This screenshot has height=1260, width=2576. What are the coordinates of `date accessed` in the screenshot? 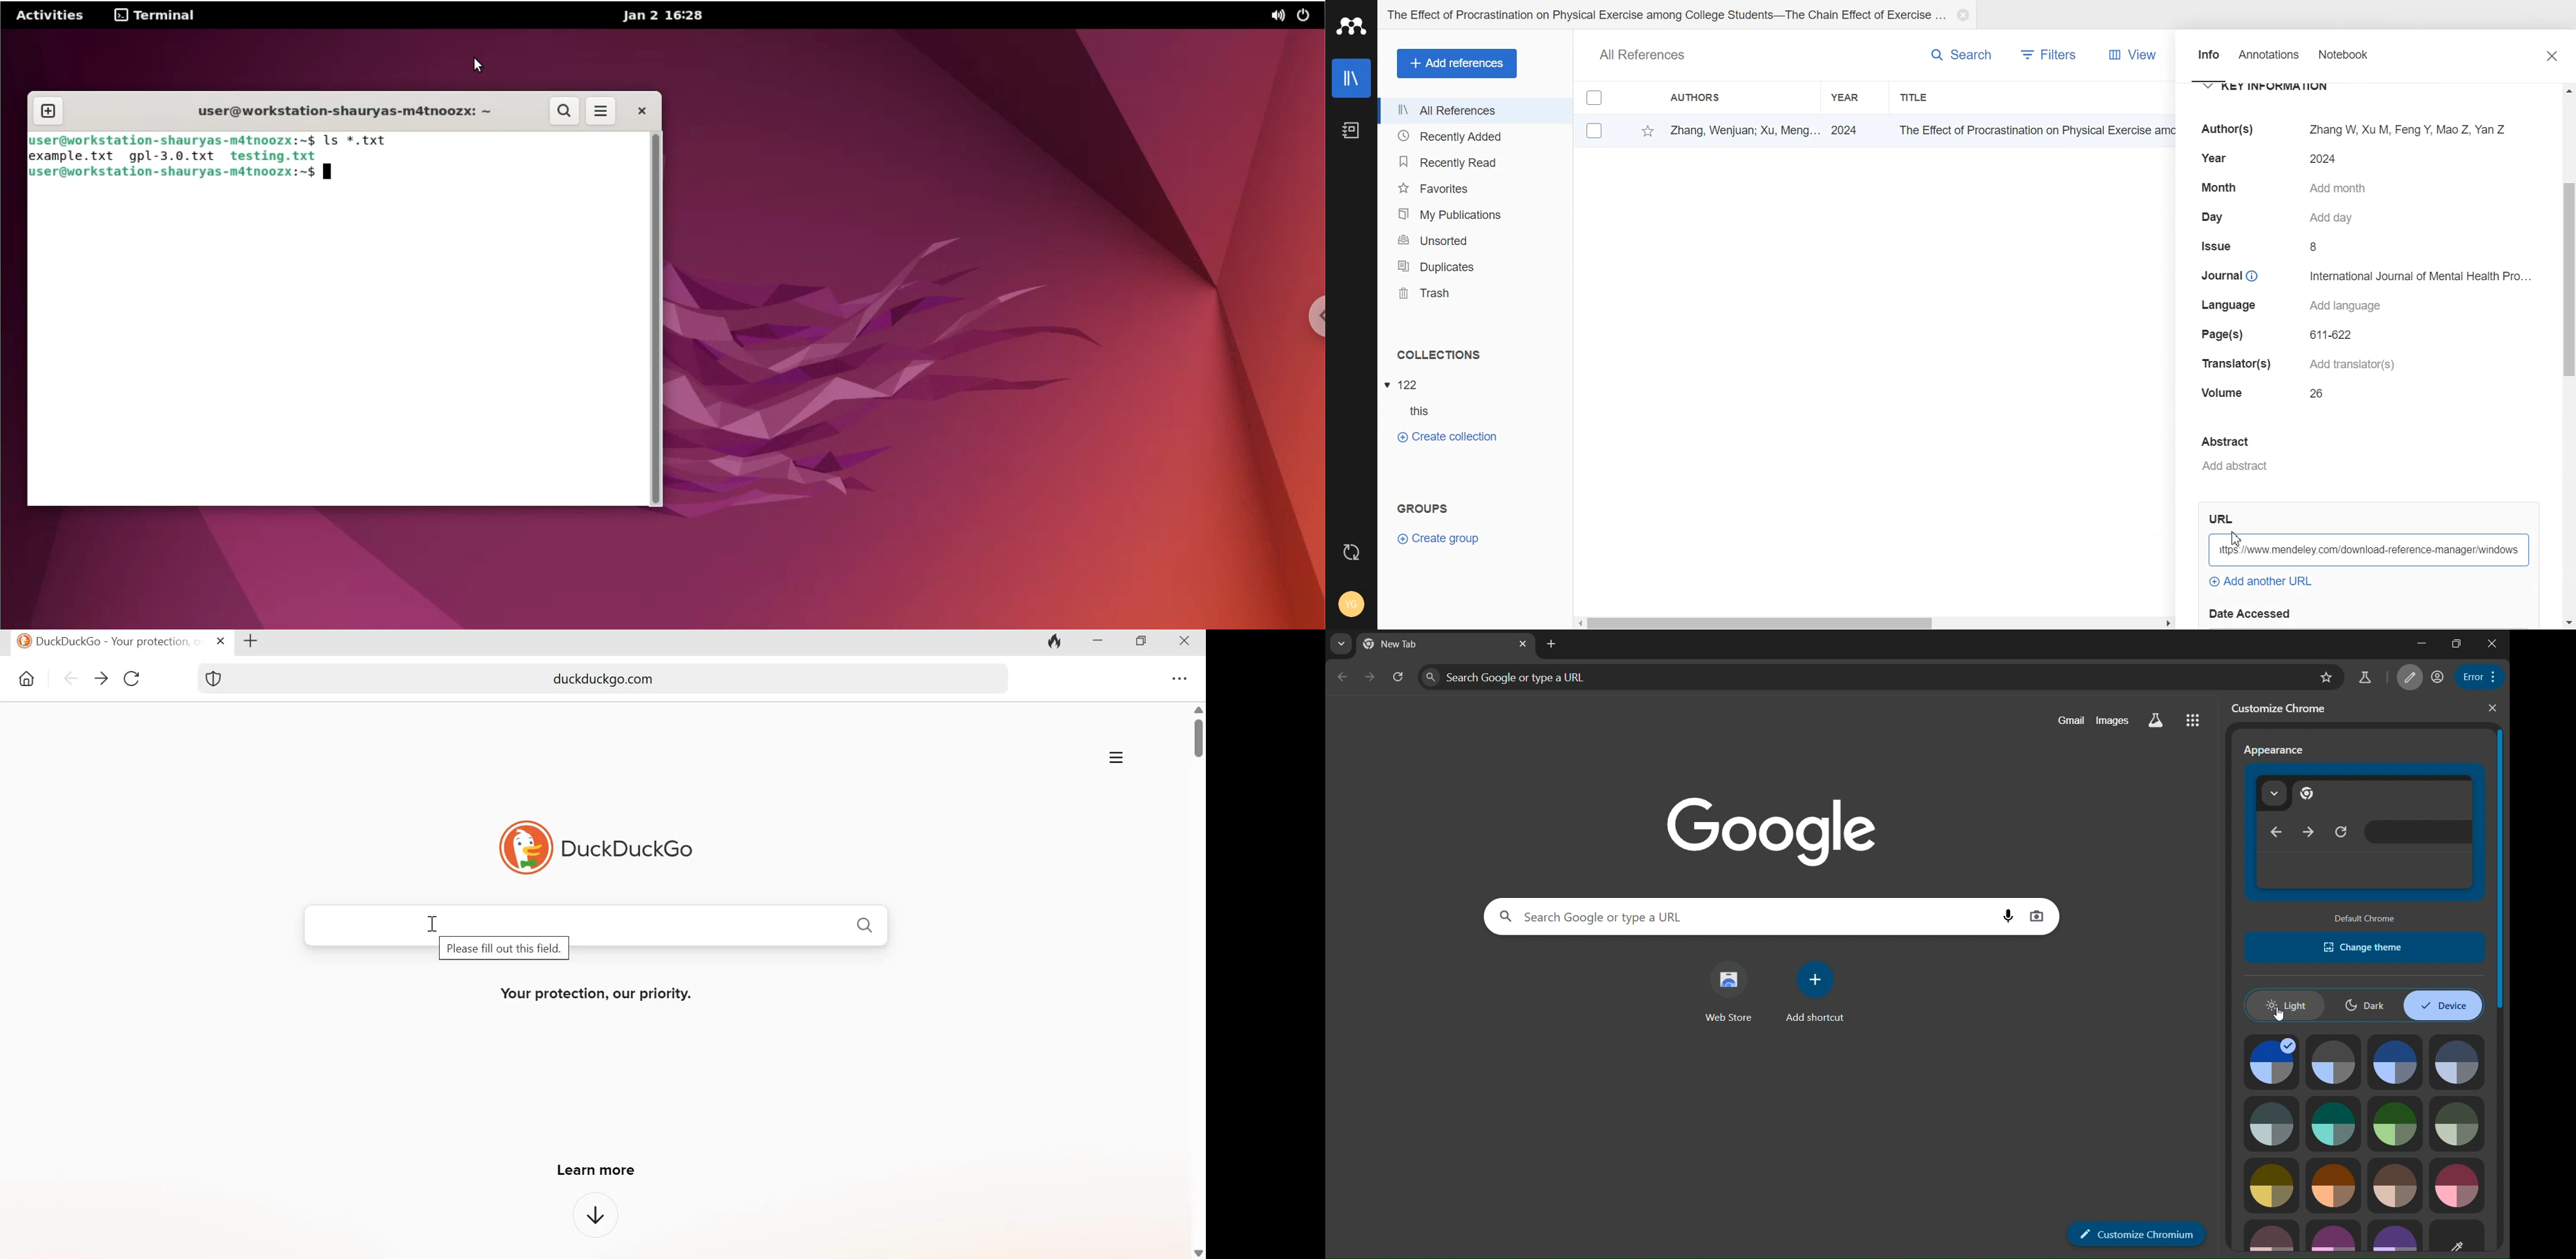 It's located at (2256, 613).